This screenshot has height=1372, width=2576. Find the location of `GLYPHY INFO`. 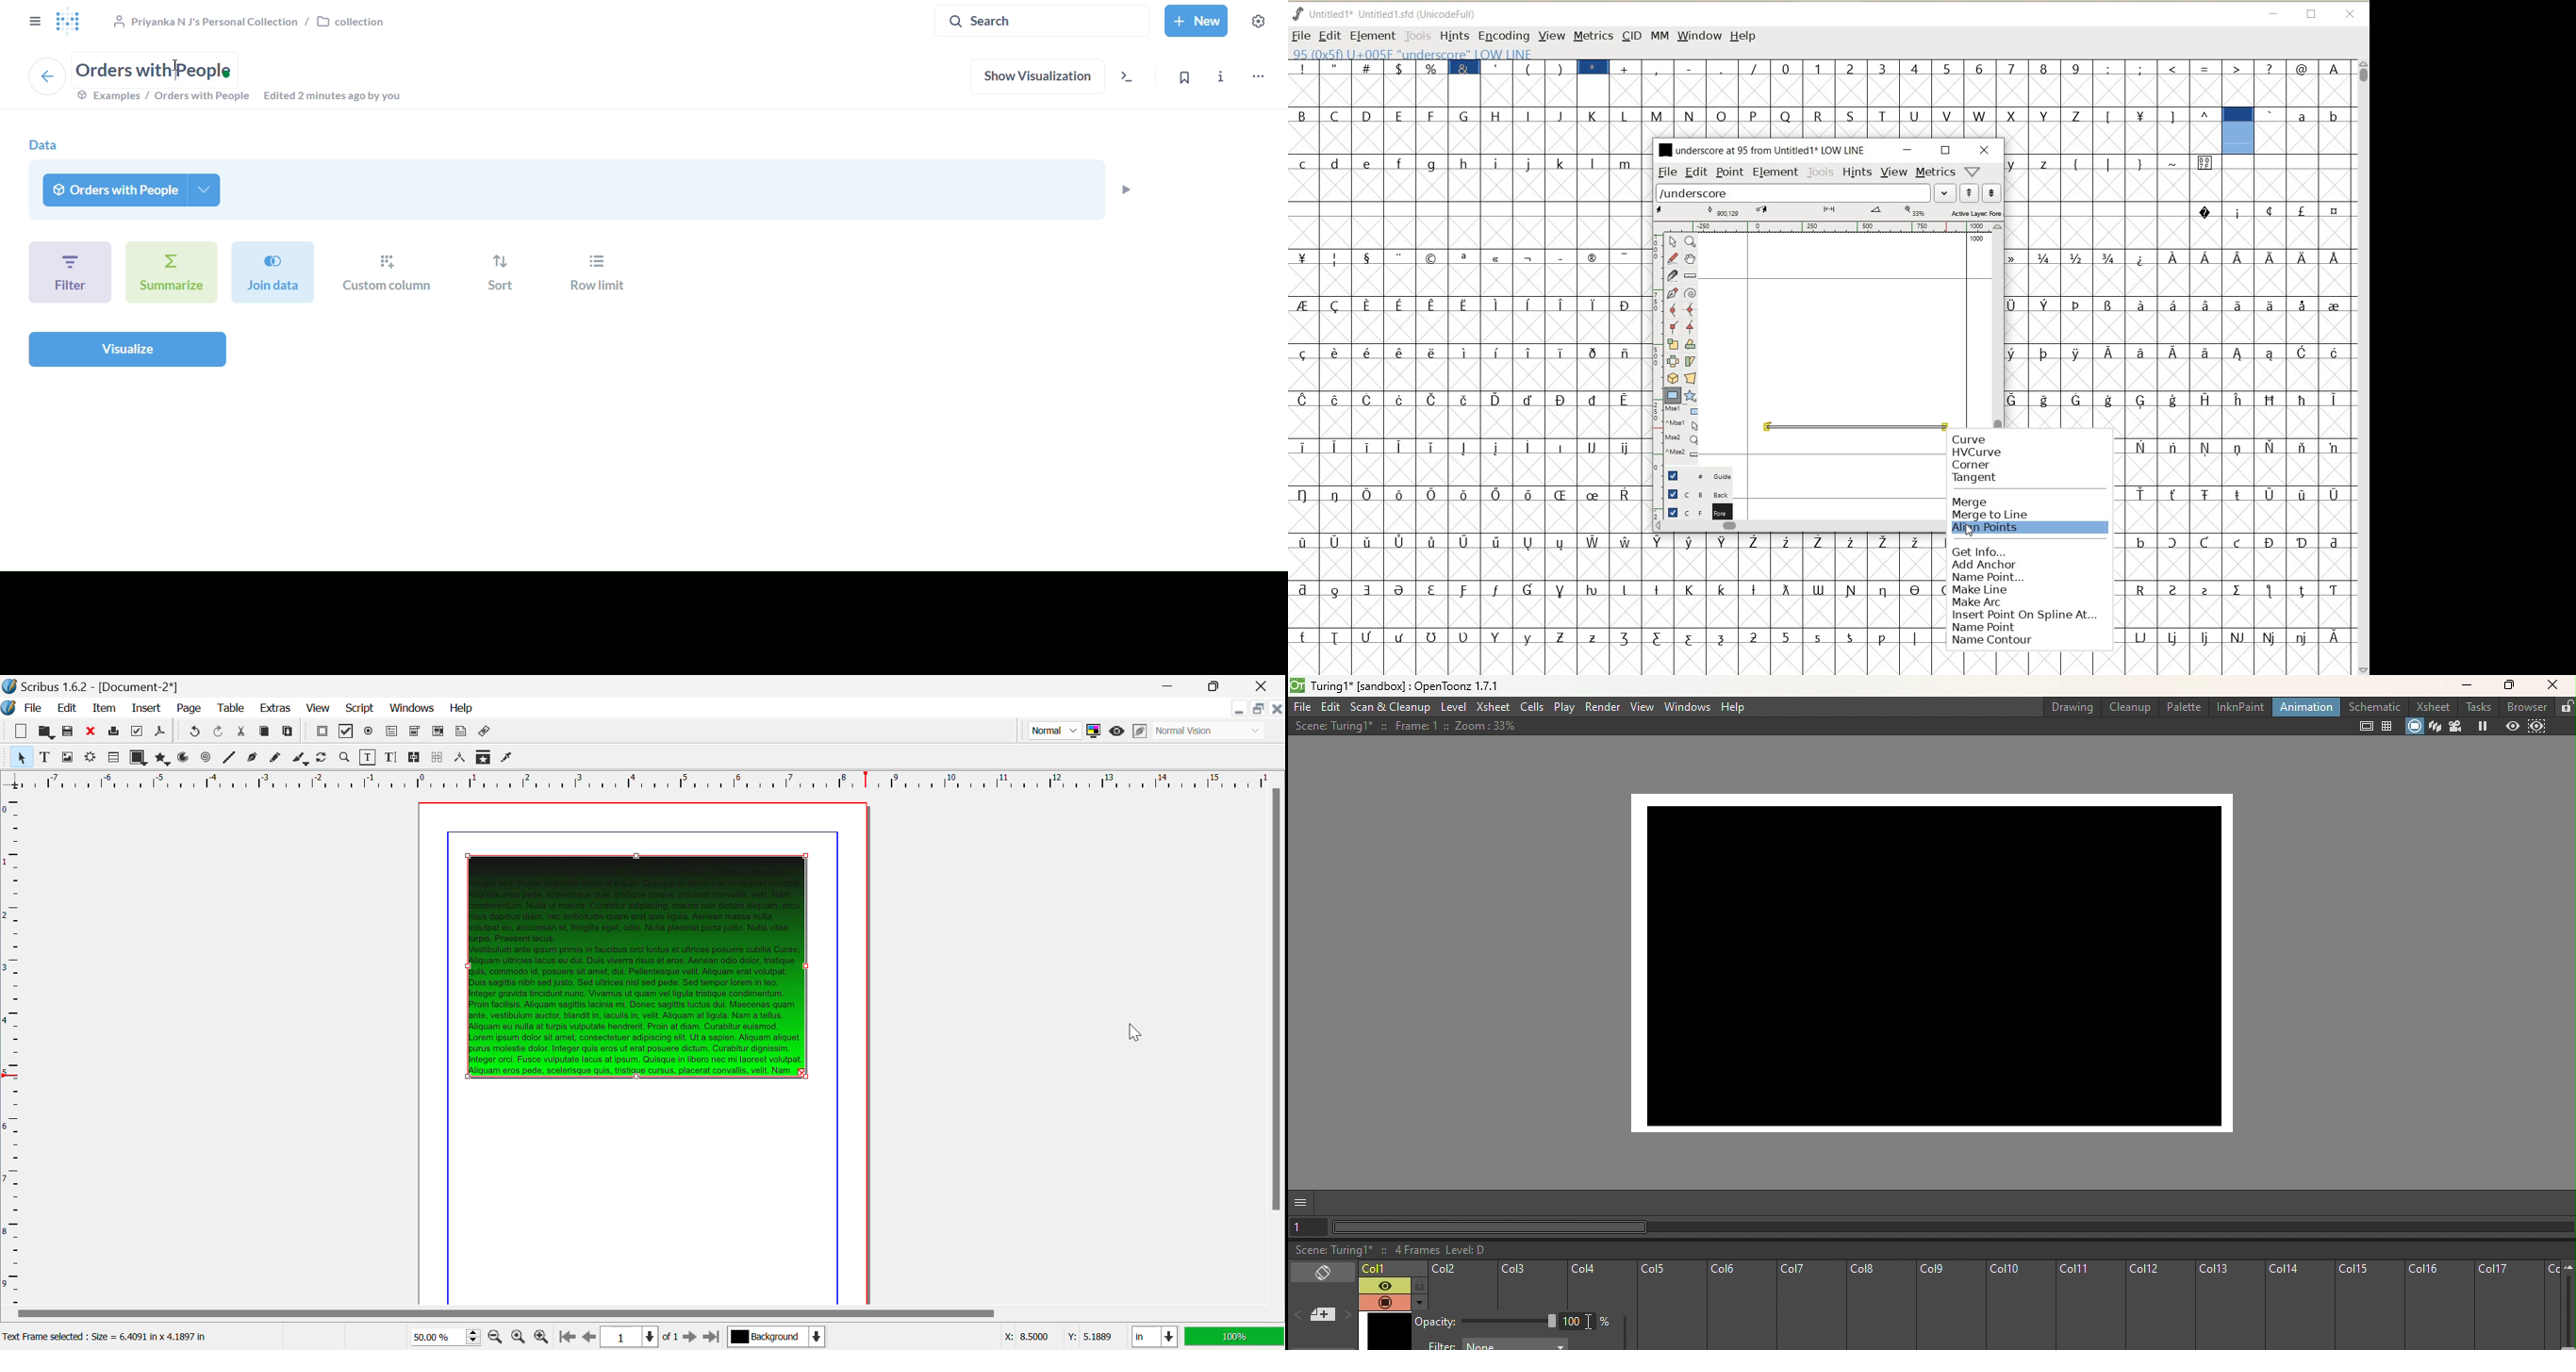

GLYPHY INFO is located at coordinates (1493, 53).